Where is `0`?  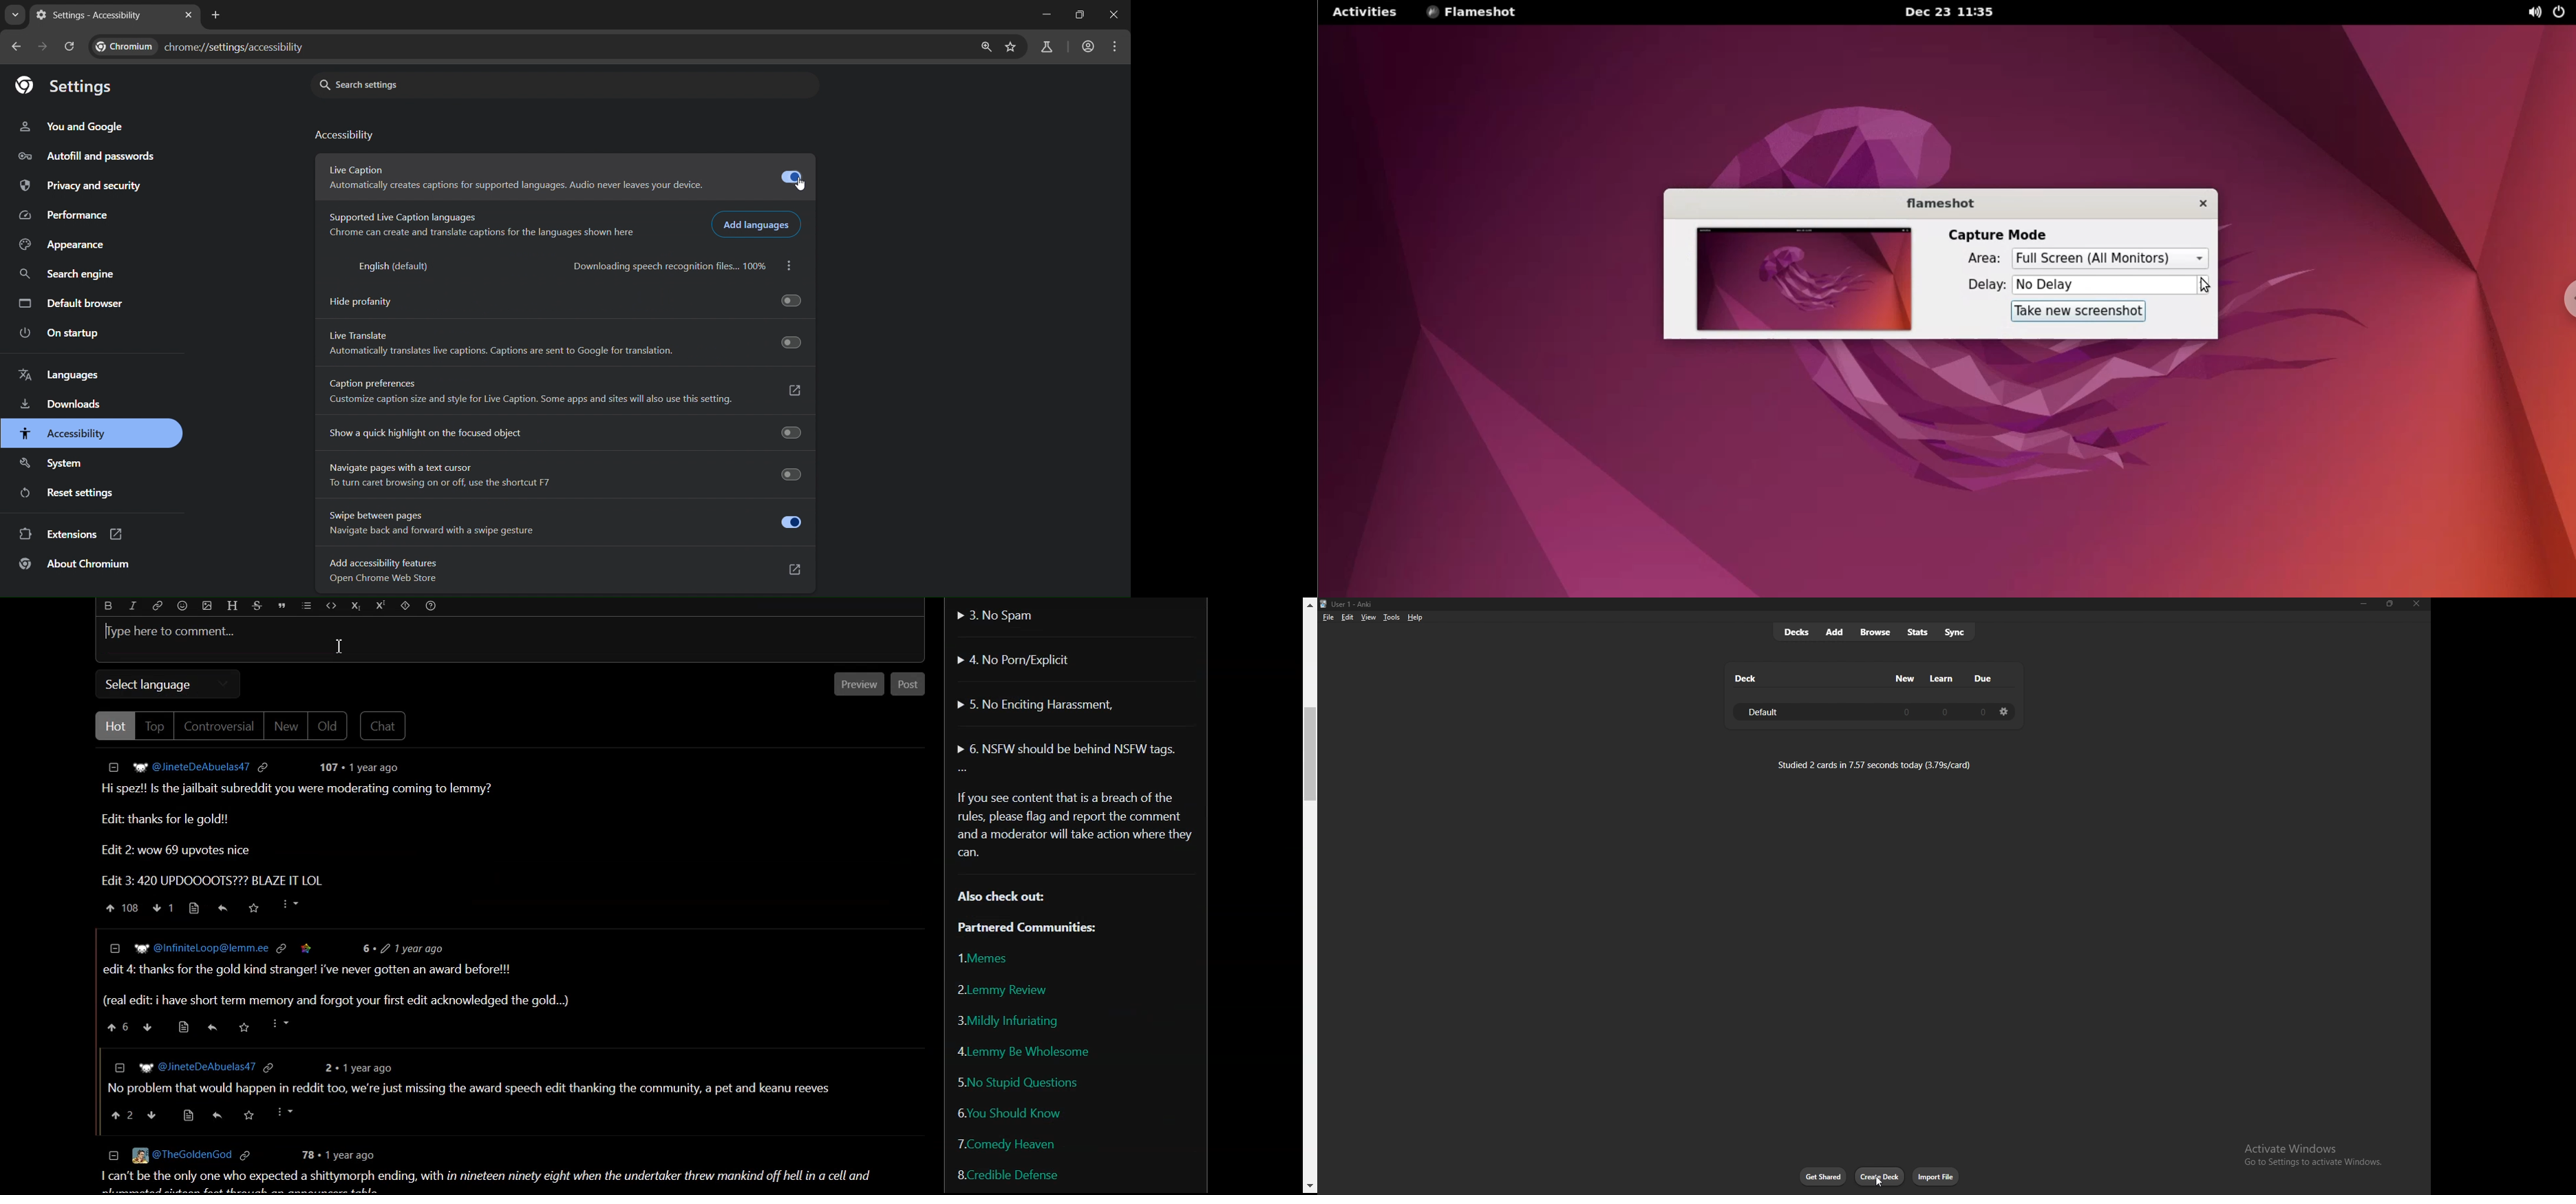
0 is located at coordinates (1981, 712).